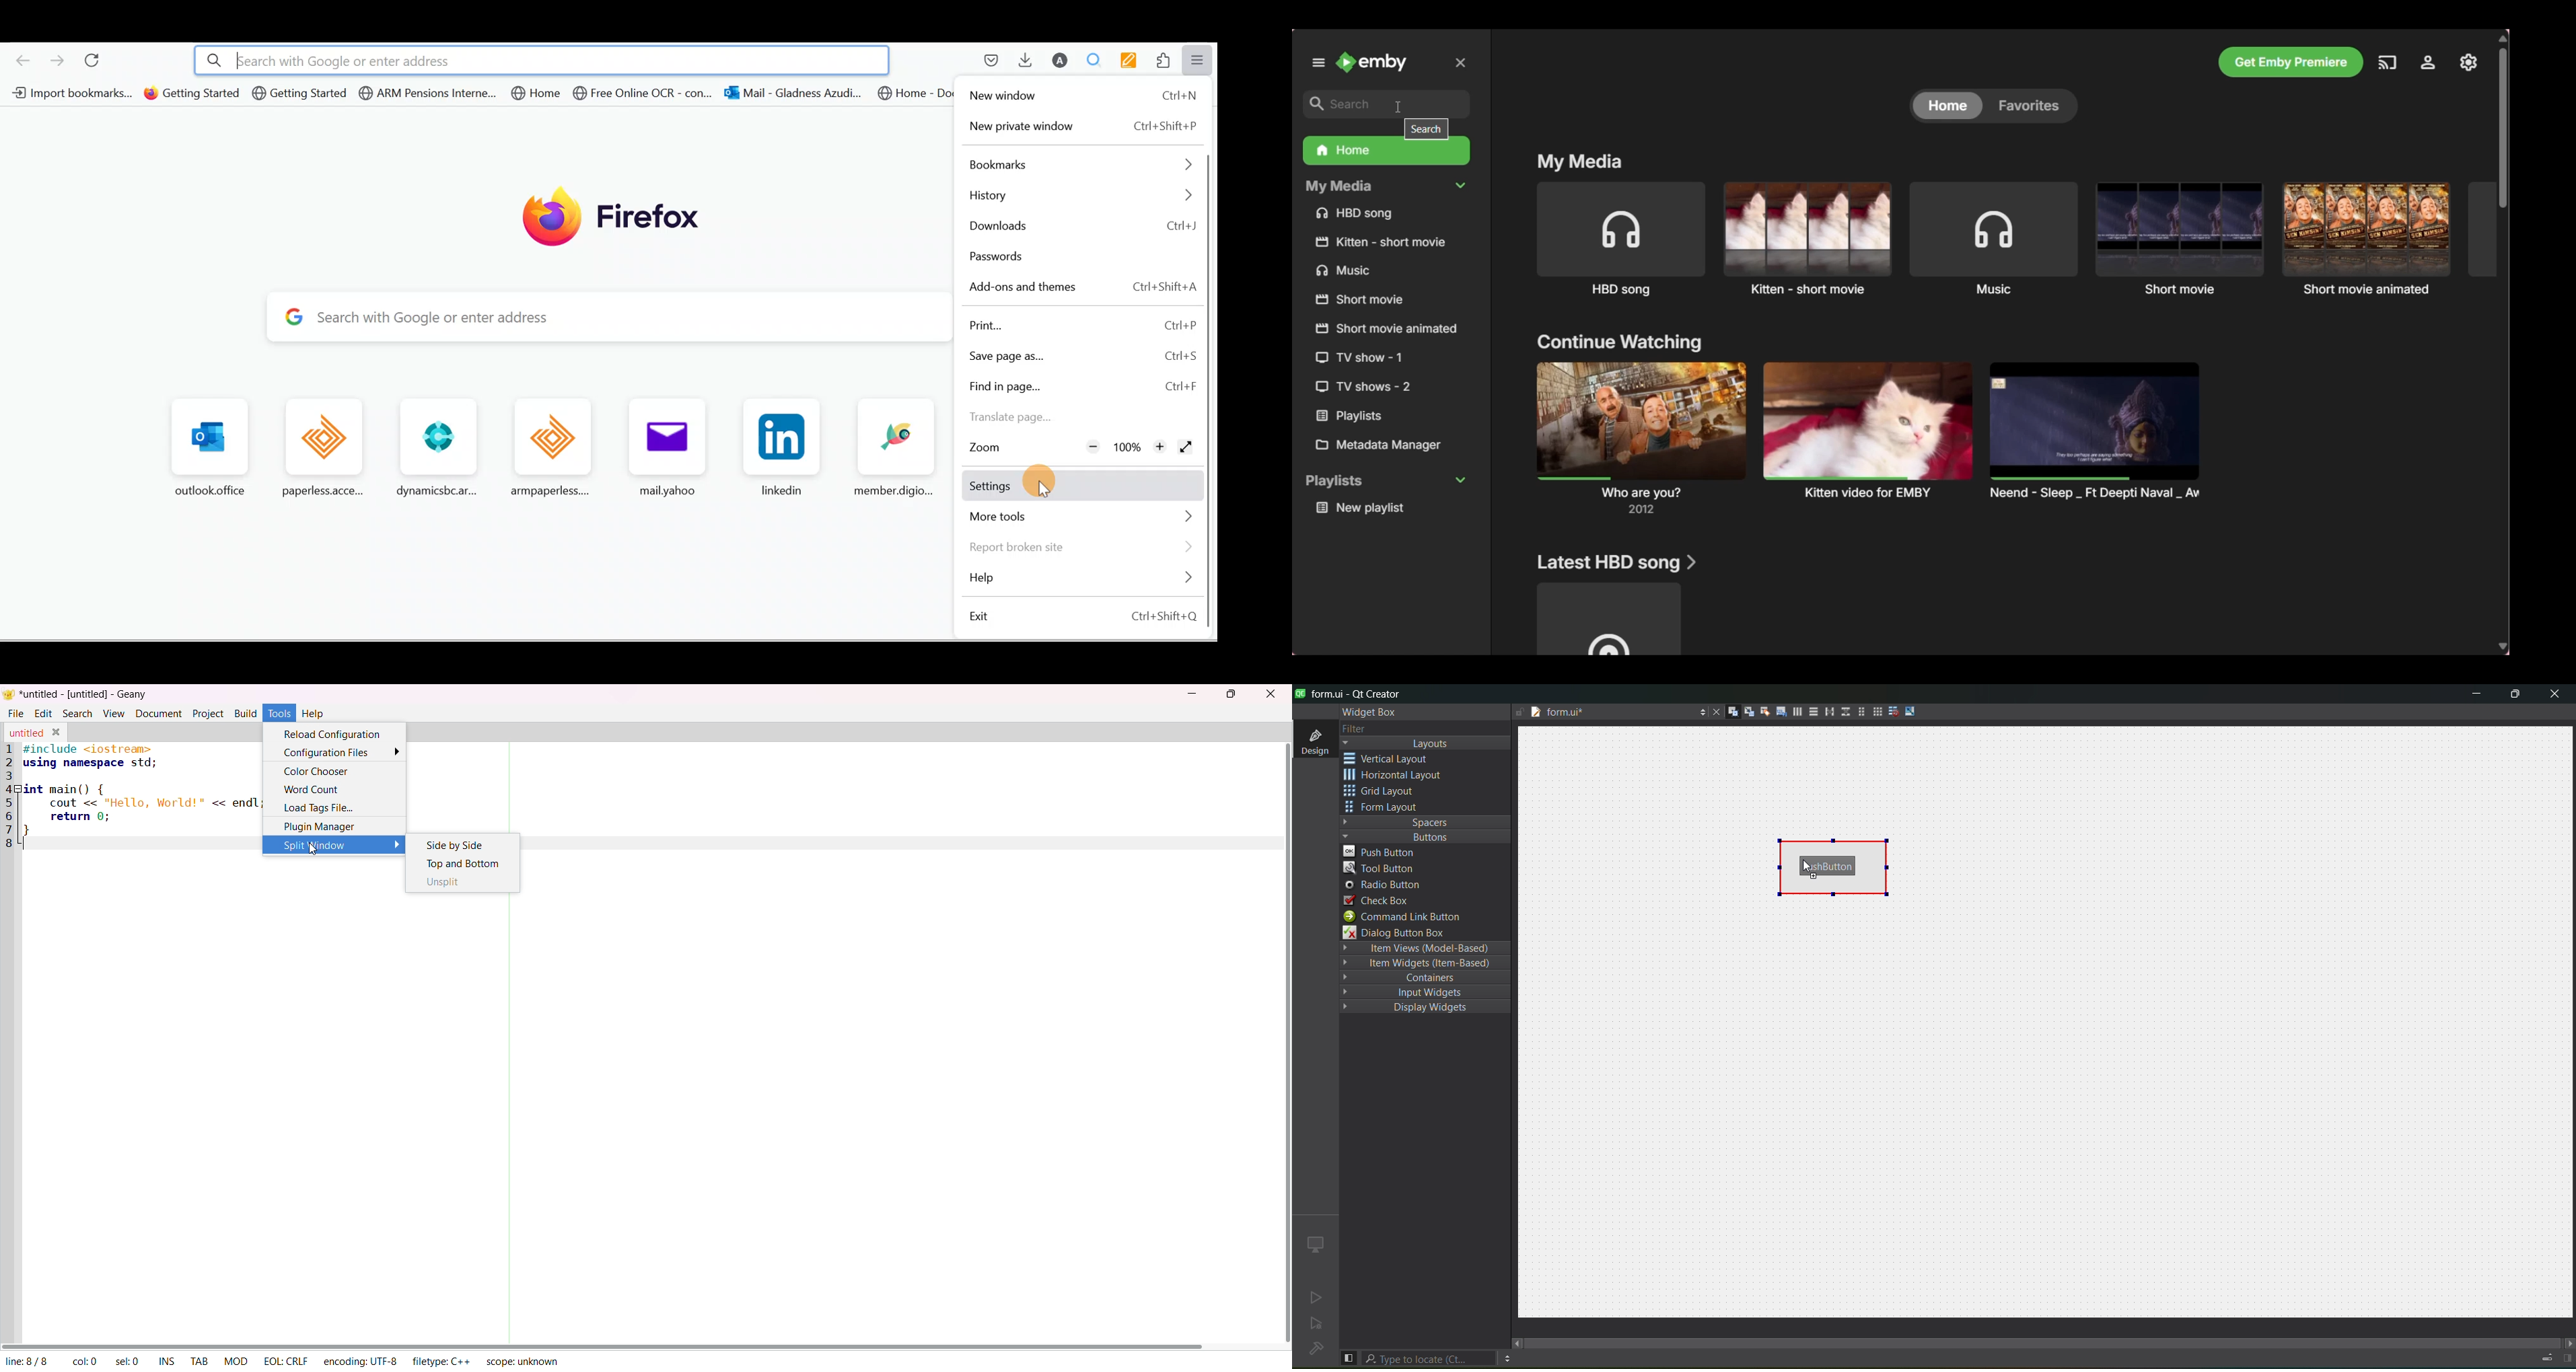 This screenshot has height=1372, width=2576. I want to click on Word Count, so click(311, 789).